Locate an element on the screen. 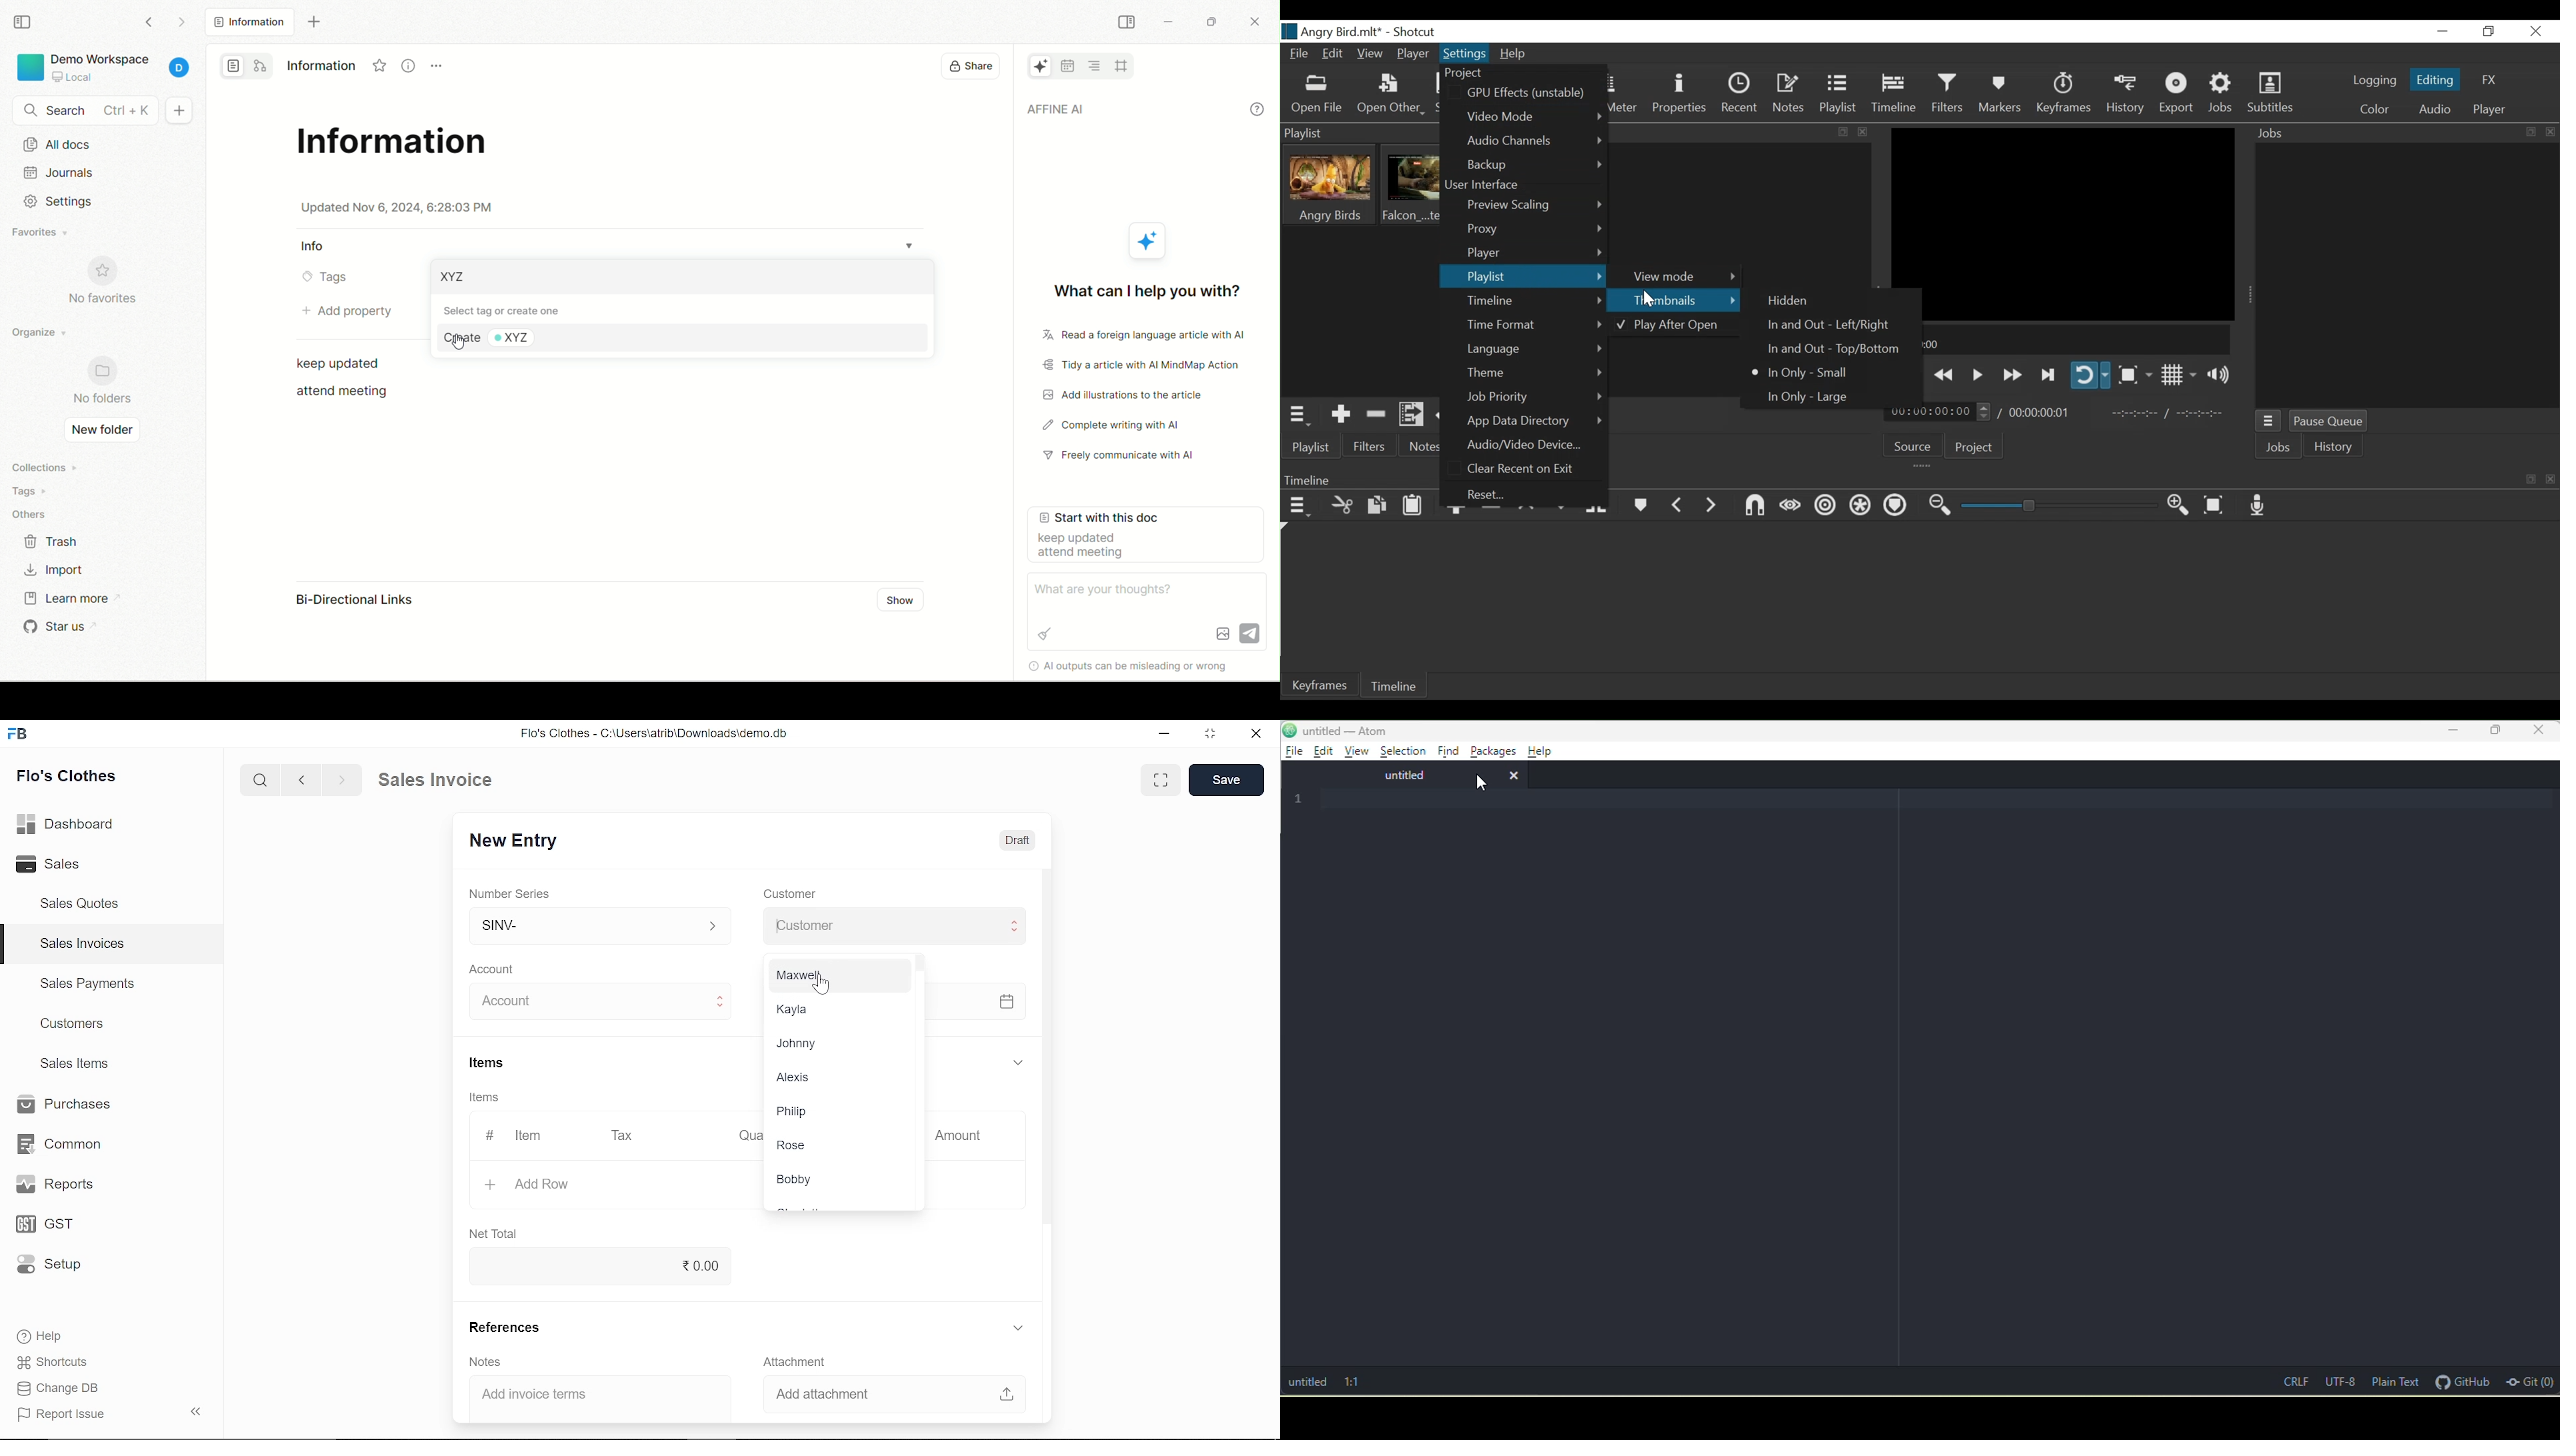 The width and height of the screenshot is (2576, 1456). Kayla is located at coordinates (839, 1012).